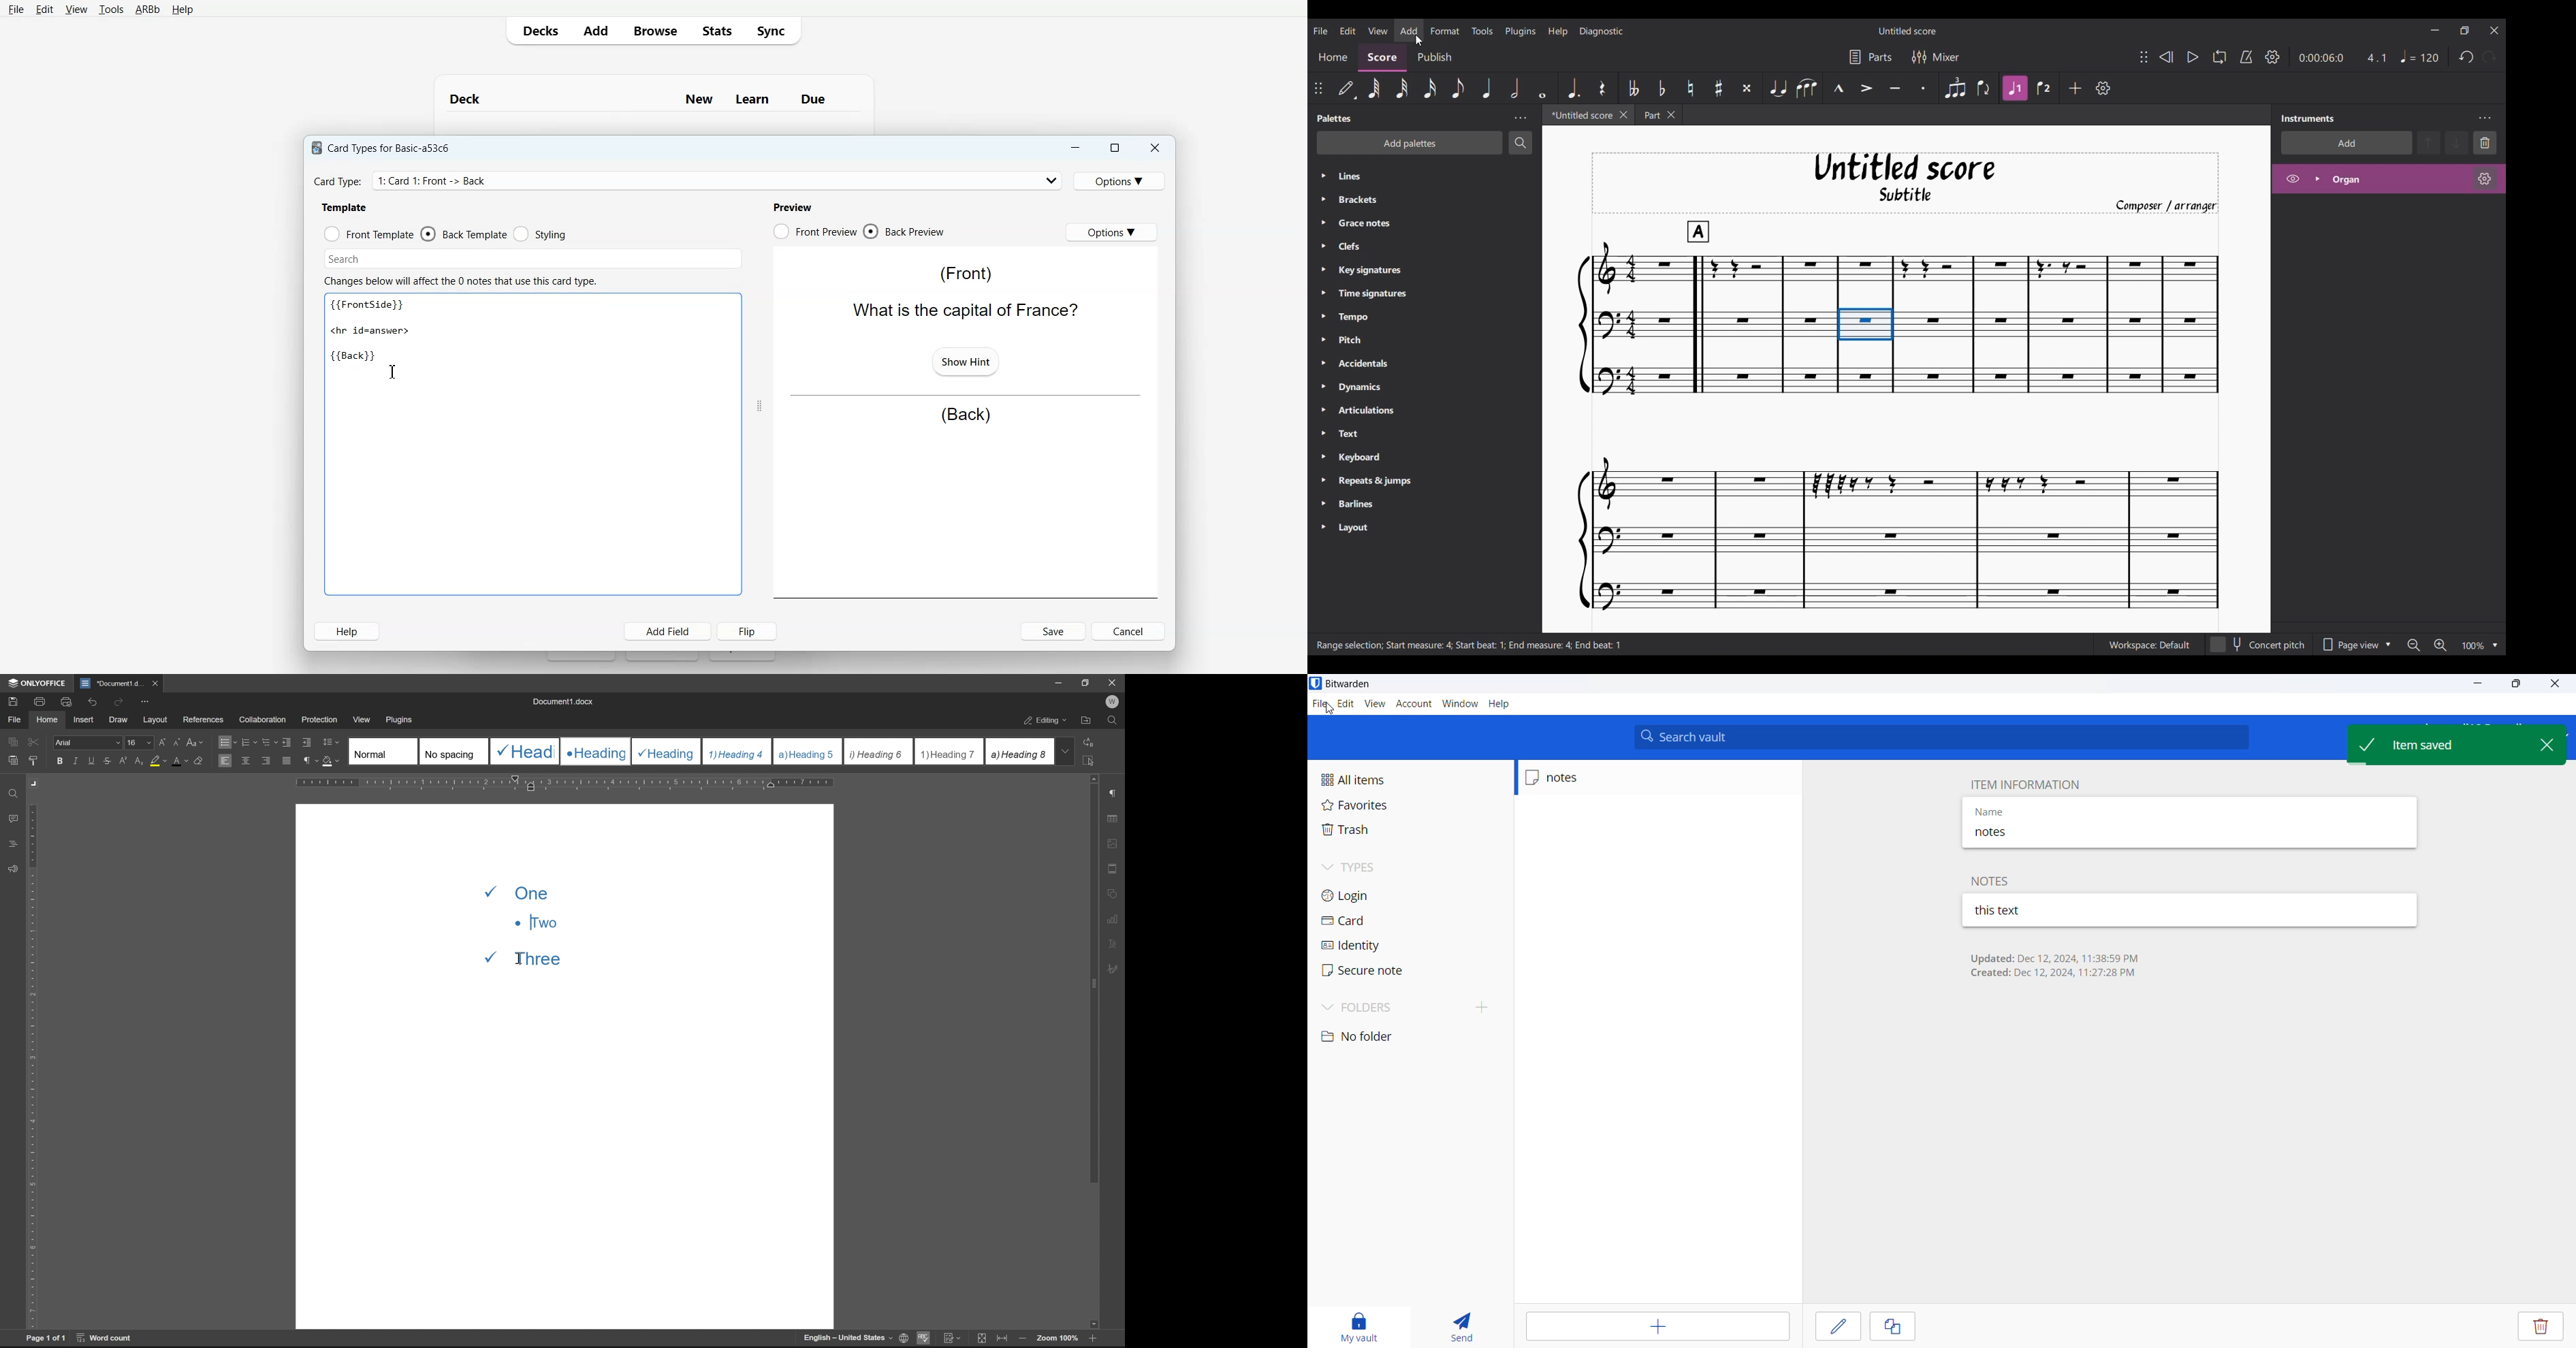 The height and width of the screenshot is (1372, 2576). Describe the element at coordinates (2143, 57) in the screenshot. I see `Change position of toolbar` at that location.